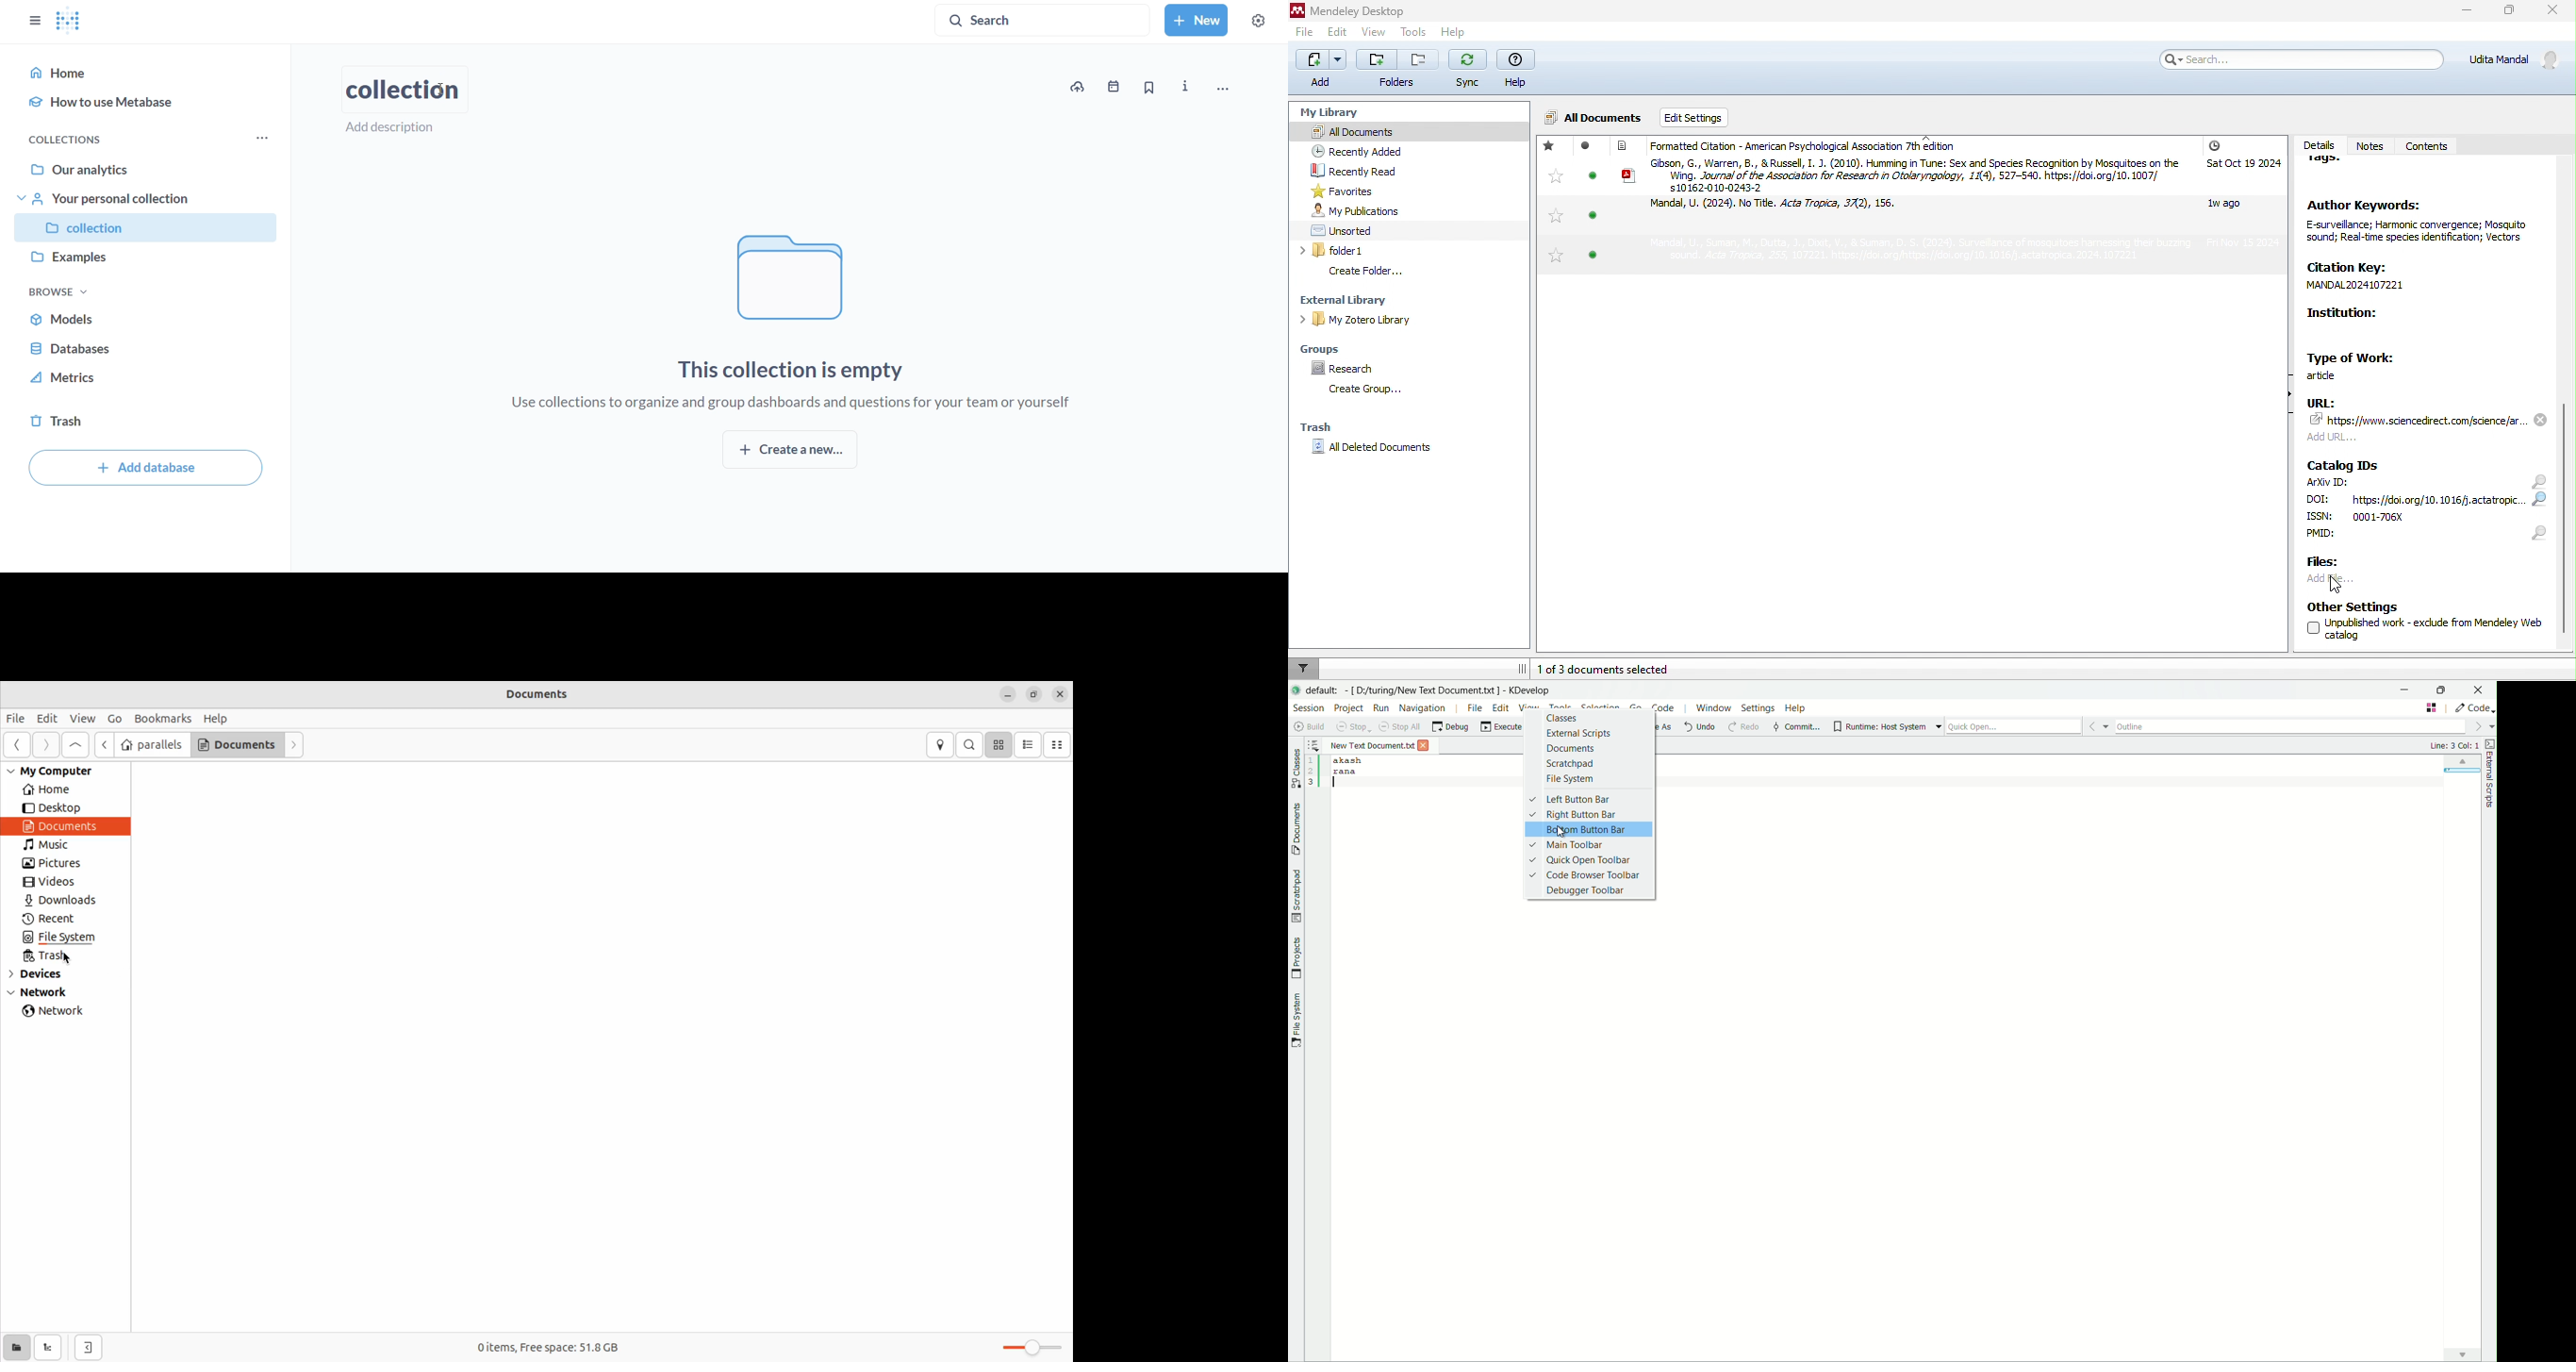 The height and width of the screenshot is (1372, 2576). What do you see at coordinates (163, 717) in the screenshot?
I see `Book marks` at bounding box center [163, 717].